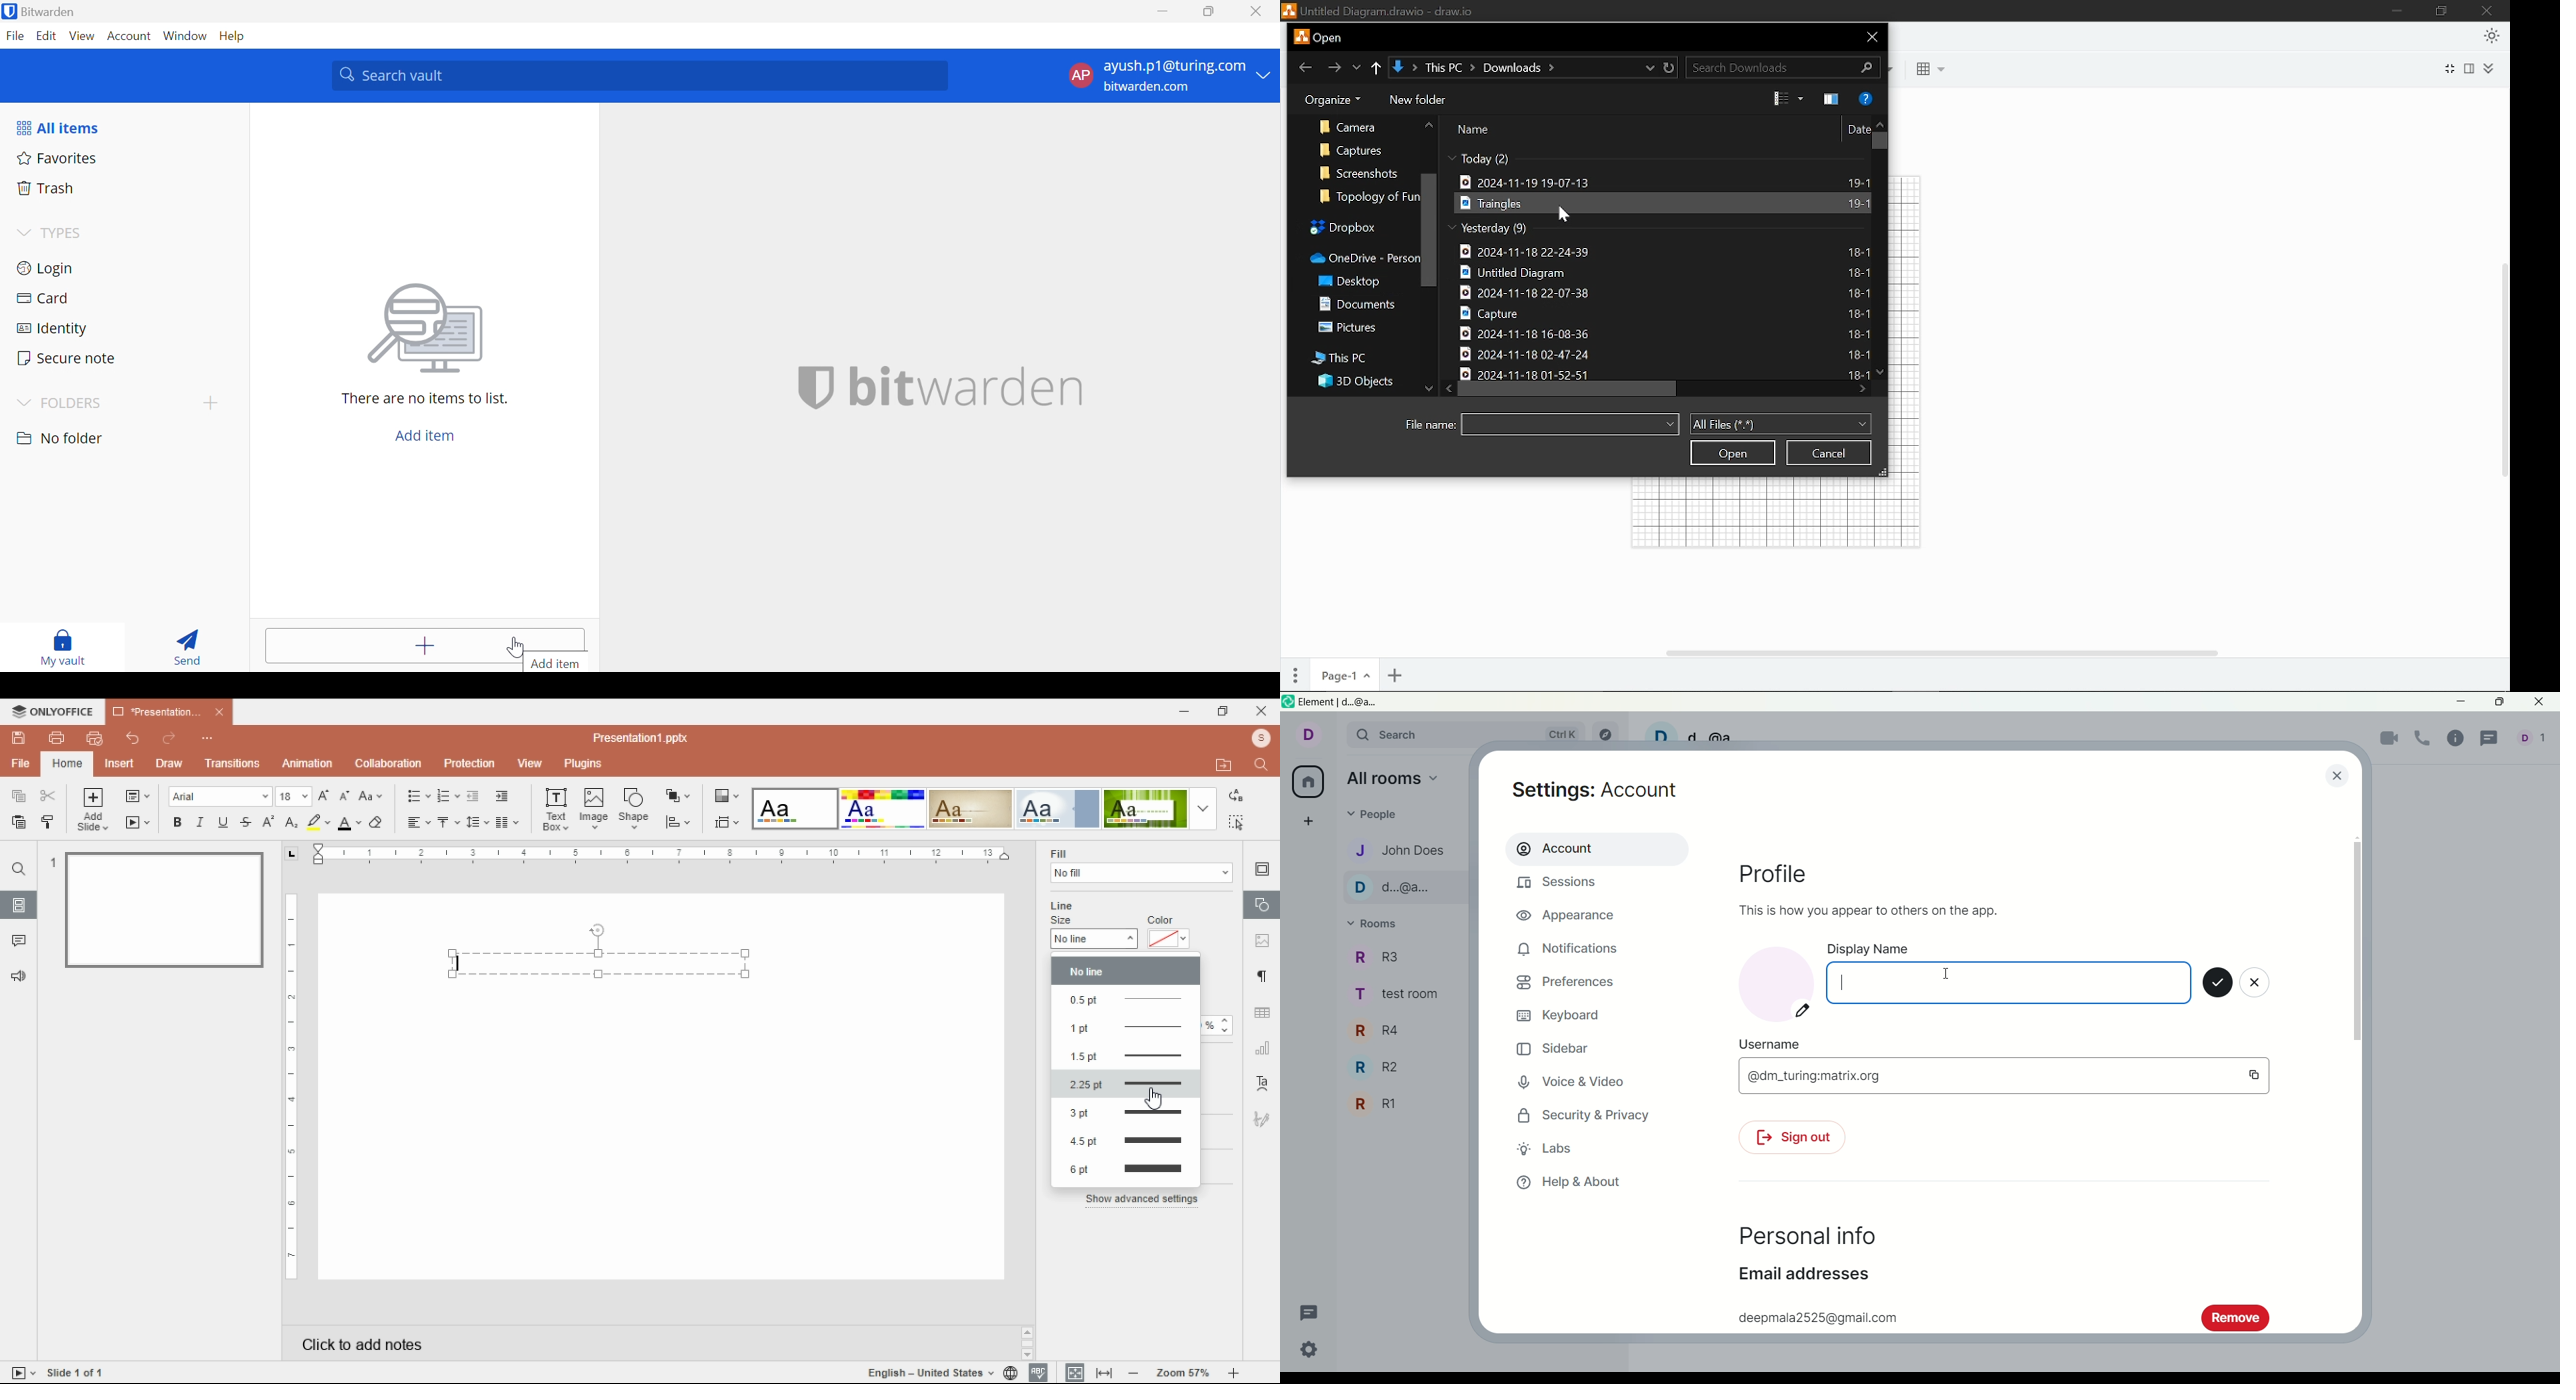 This screenshot has width=2576, height=1400. I want to click on threads, so click(1309, 1310).